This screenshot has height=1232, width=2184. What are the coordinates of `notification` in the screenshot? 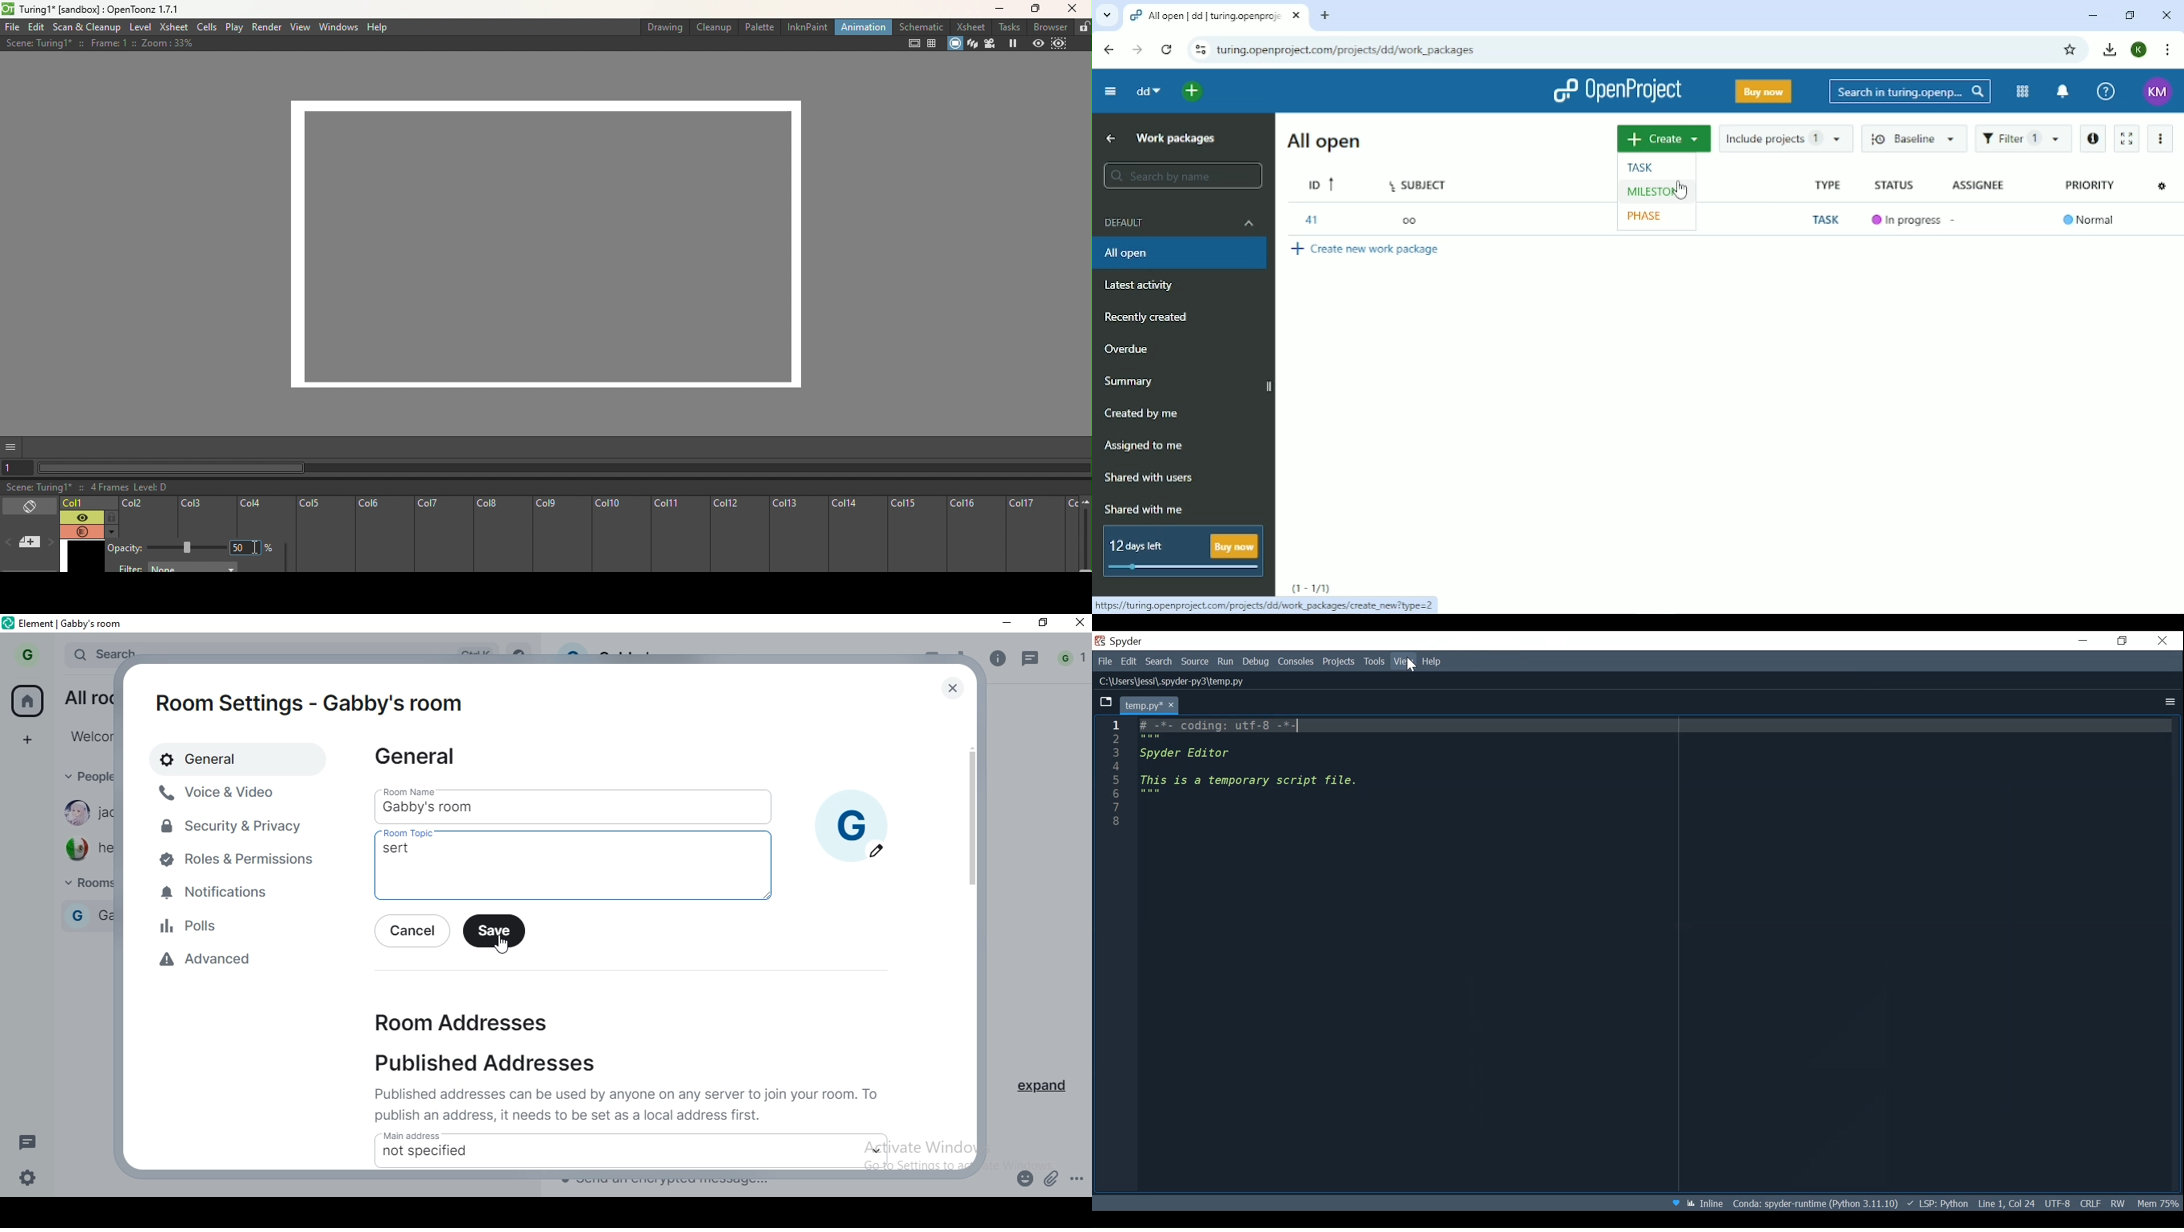 It's located at (1072, 660).